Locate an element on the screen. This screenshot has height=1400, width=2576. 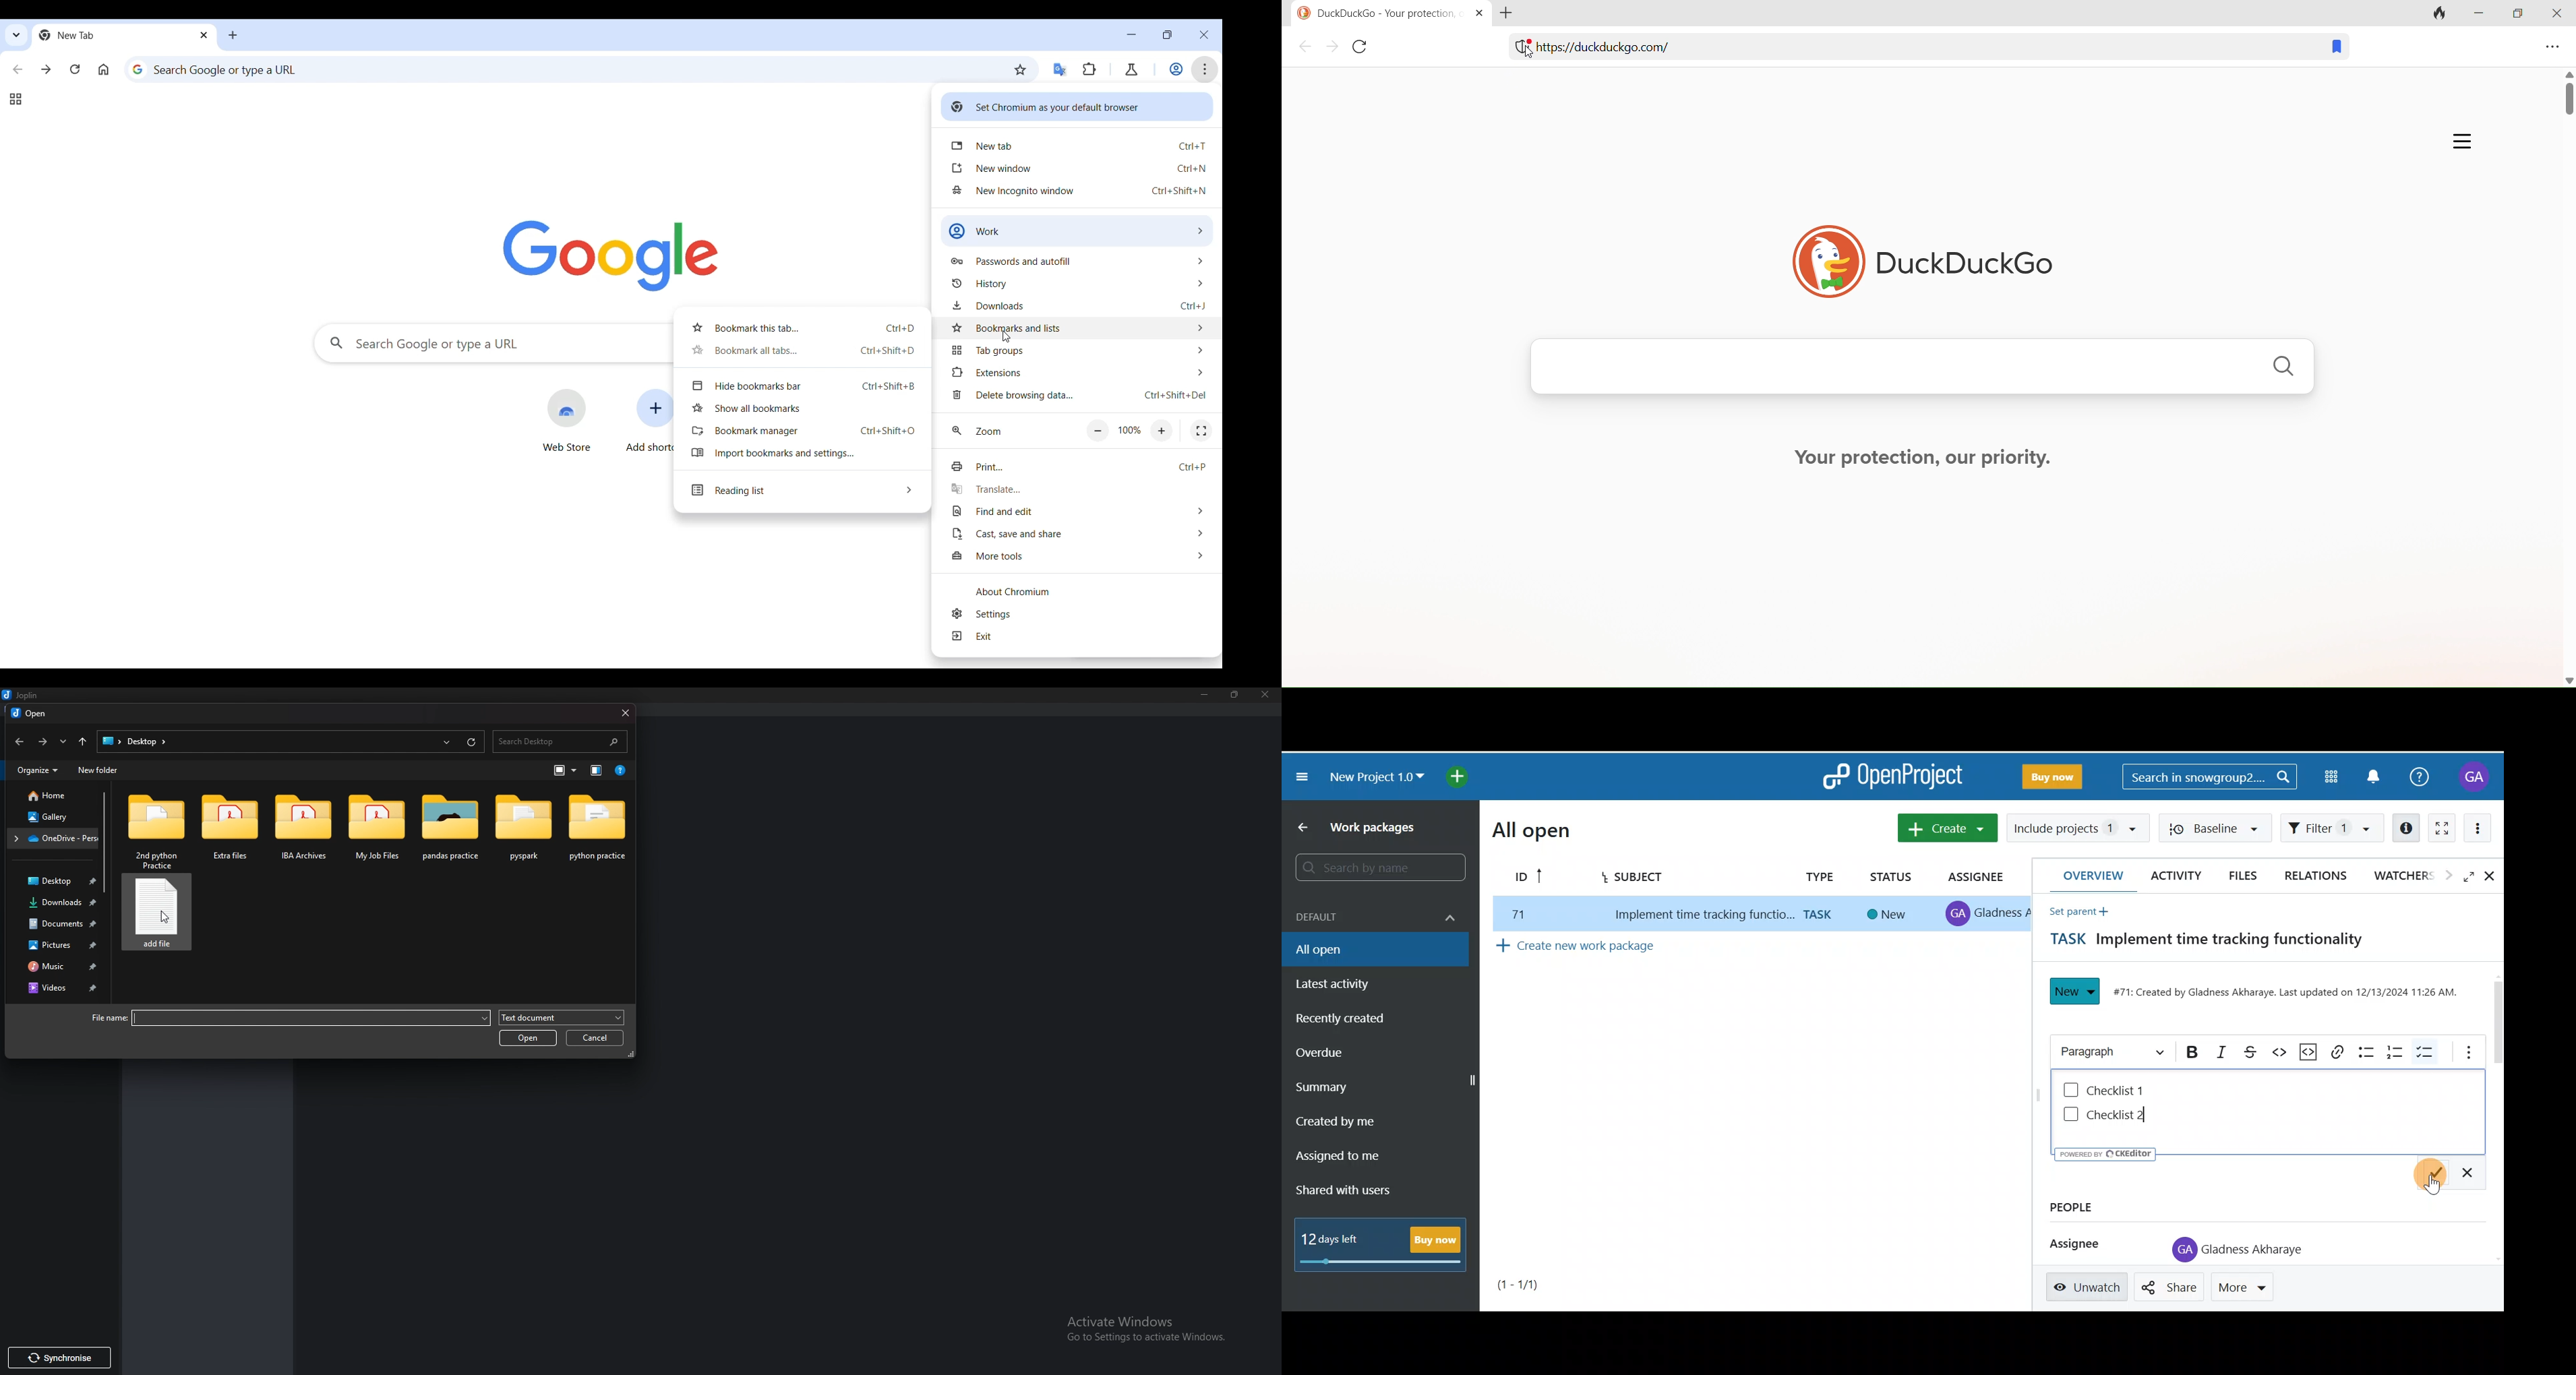
Resize is located at coordinates (1237, 694).